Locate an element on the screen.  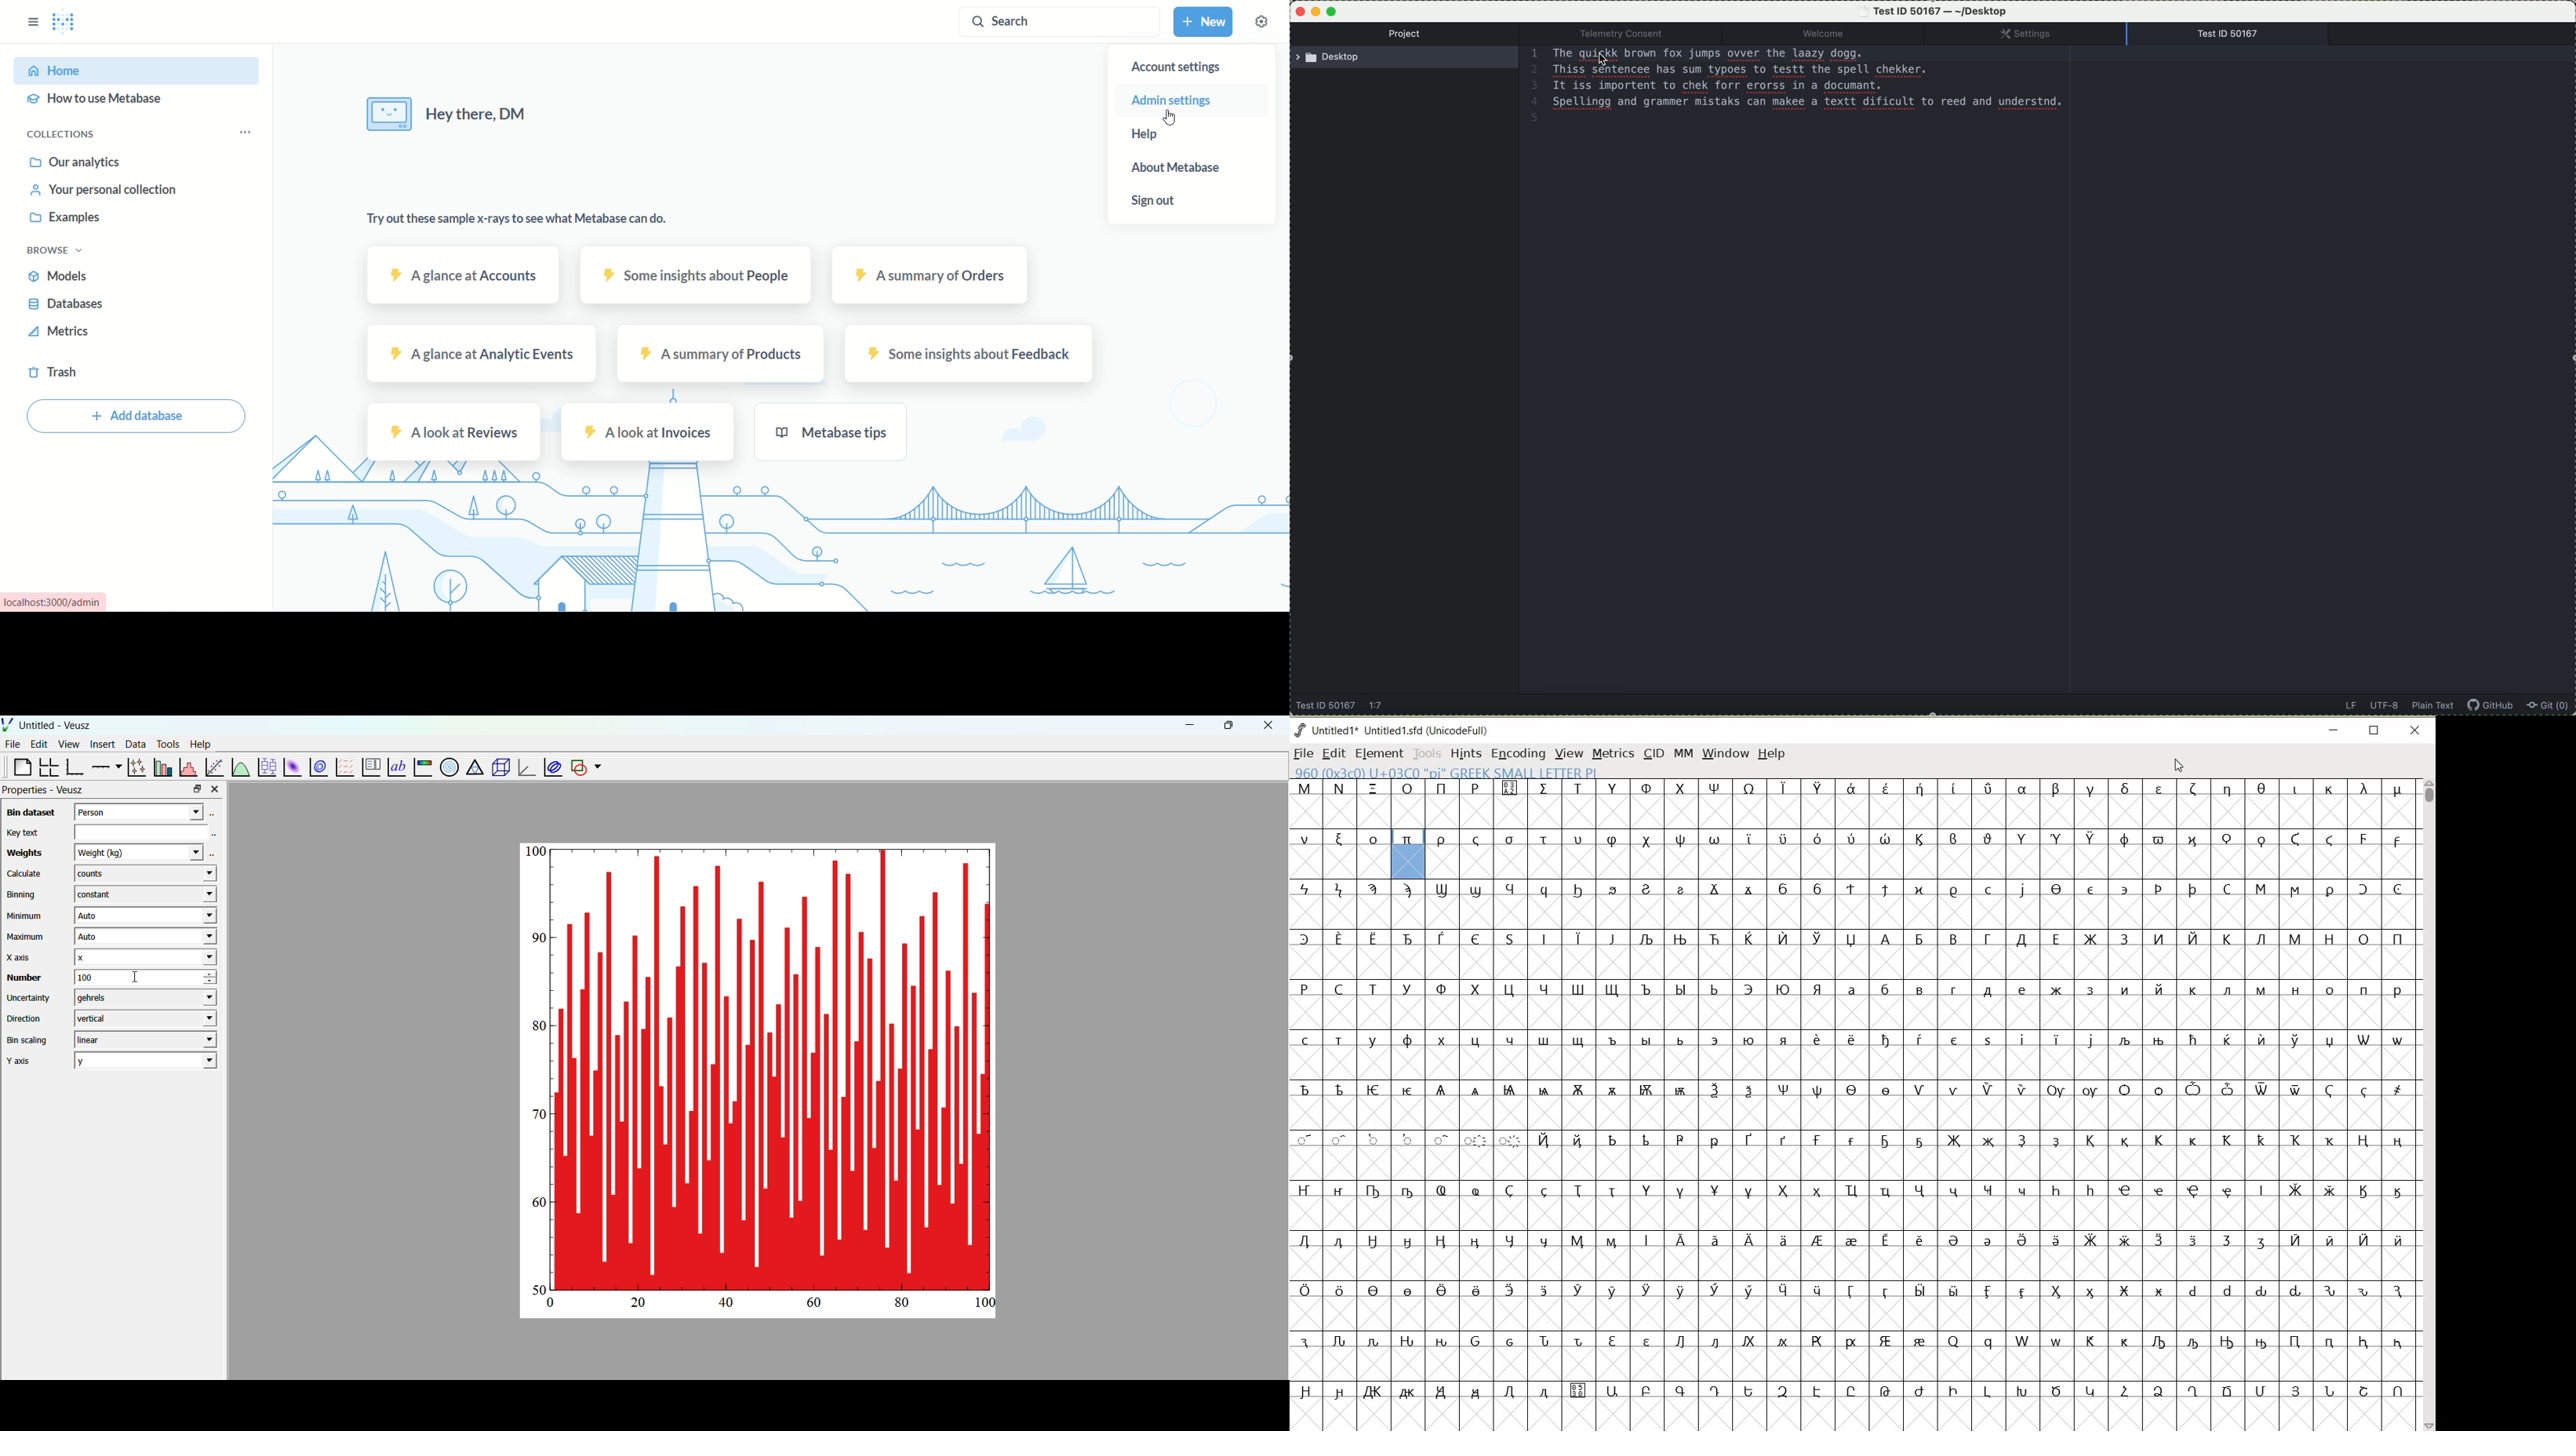
plot box plots is located at coordinates (266, 767).